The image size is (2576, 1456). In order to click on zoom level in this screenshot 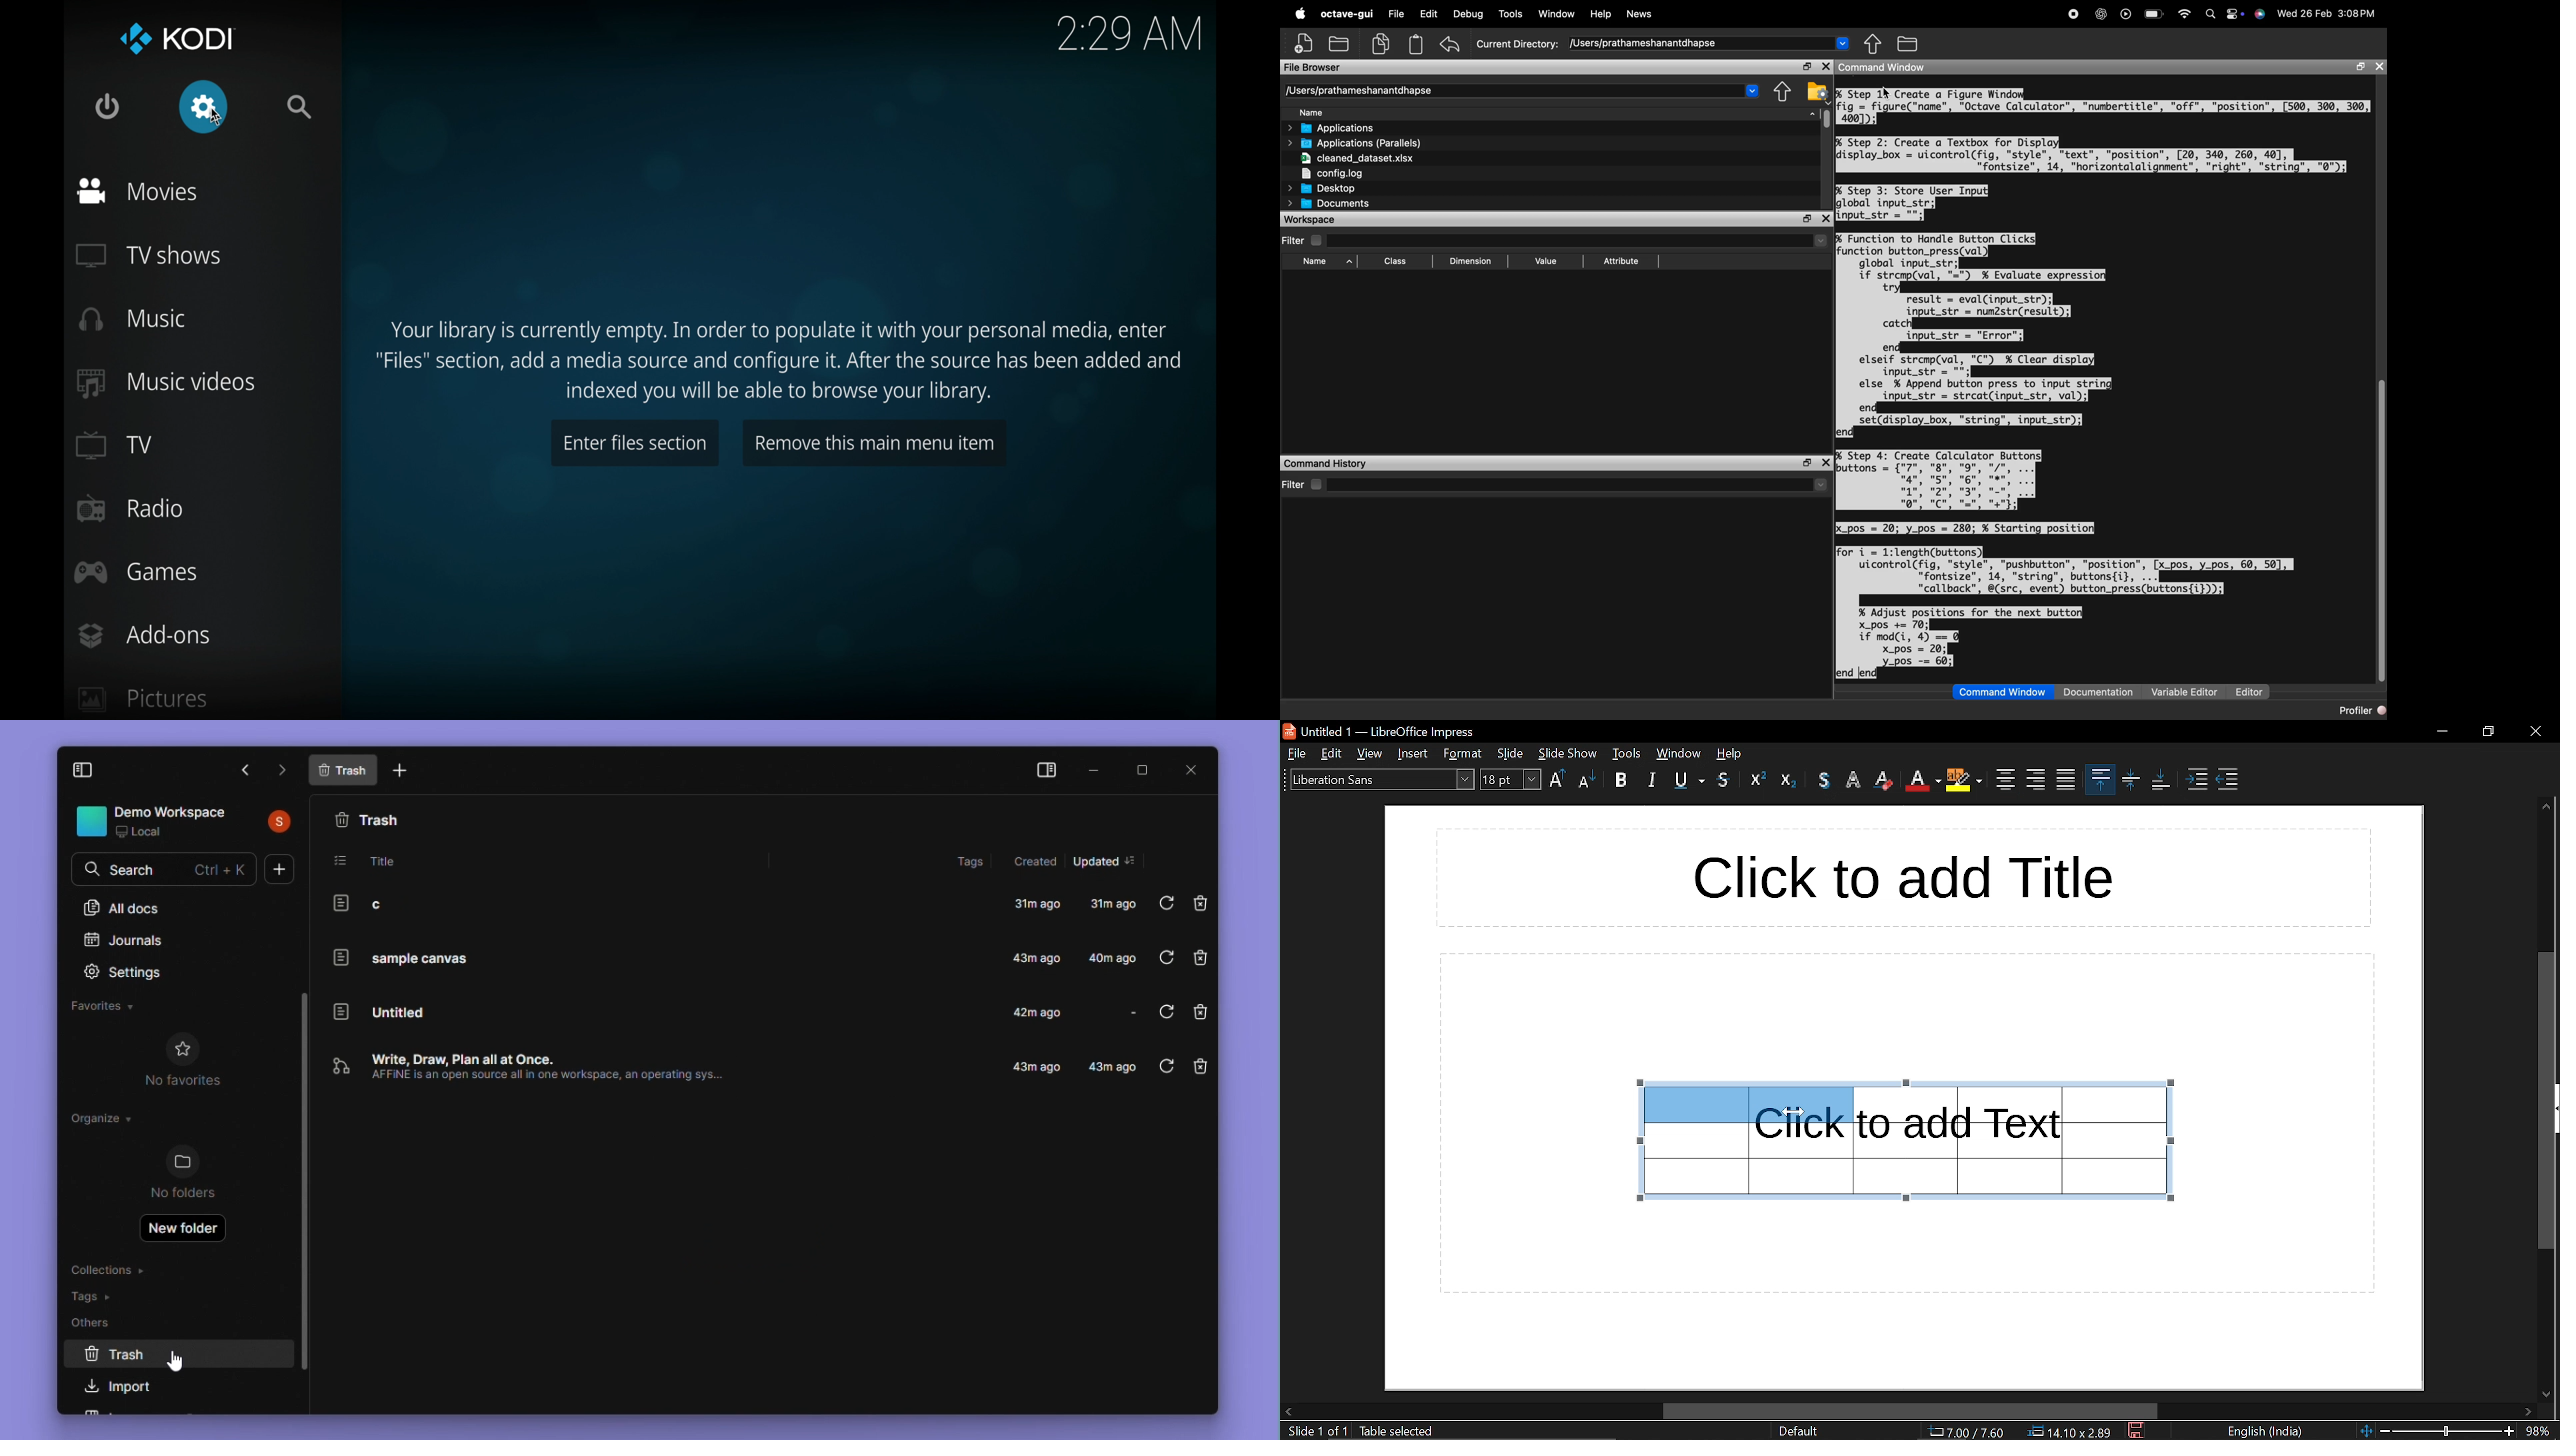, I will do `click(2540, 1430)`.